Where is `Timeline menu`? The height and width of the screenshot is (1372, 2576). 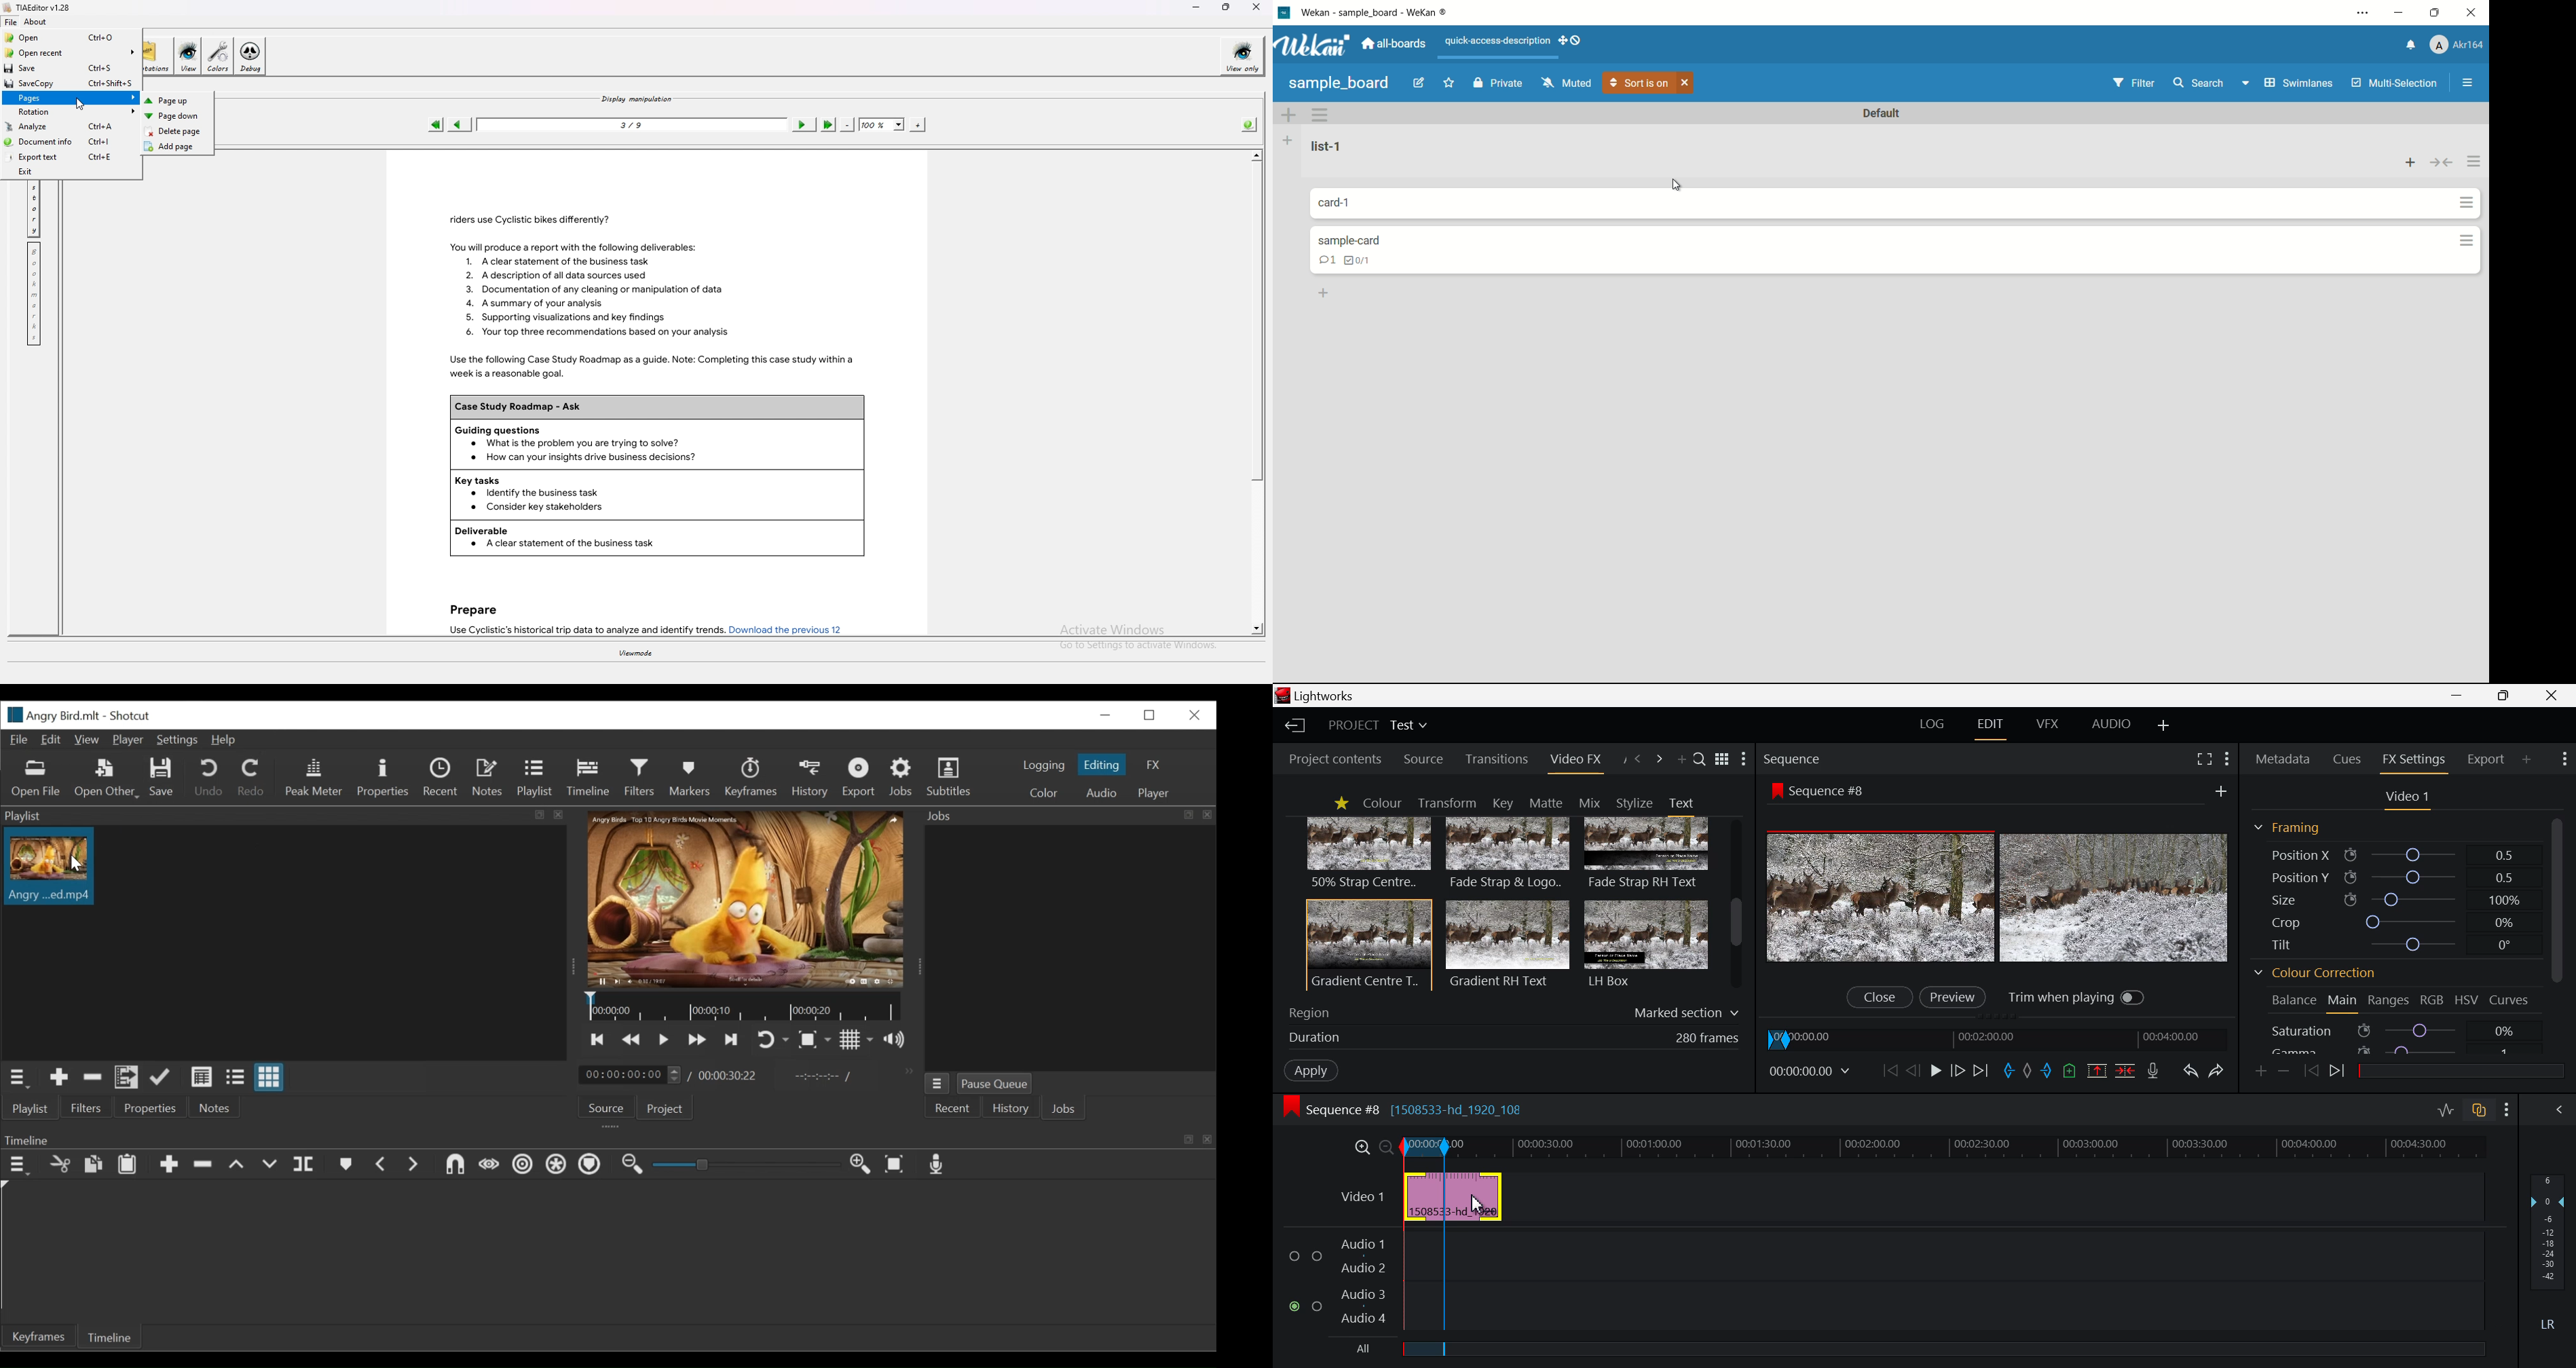 Timeline menu is located at coordinates (18, 1166).